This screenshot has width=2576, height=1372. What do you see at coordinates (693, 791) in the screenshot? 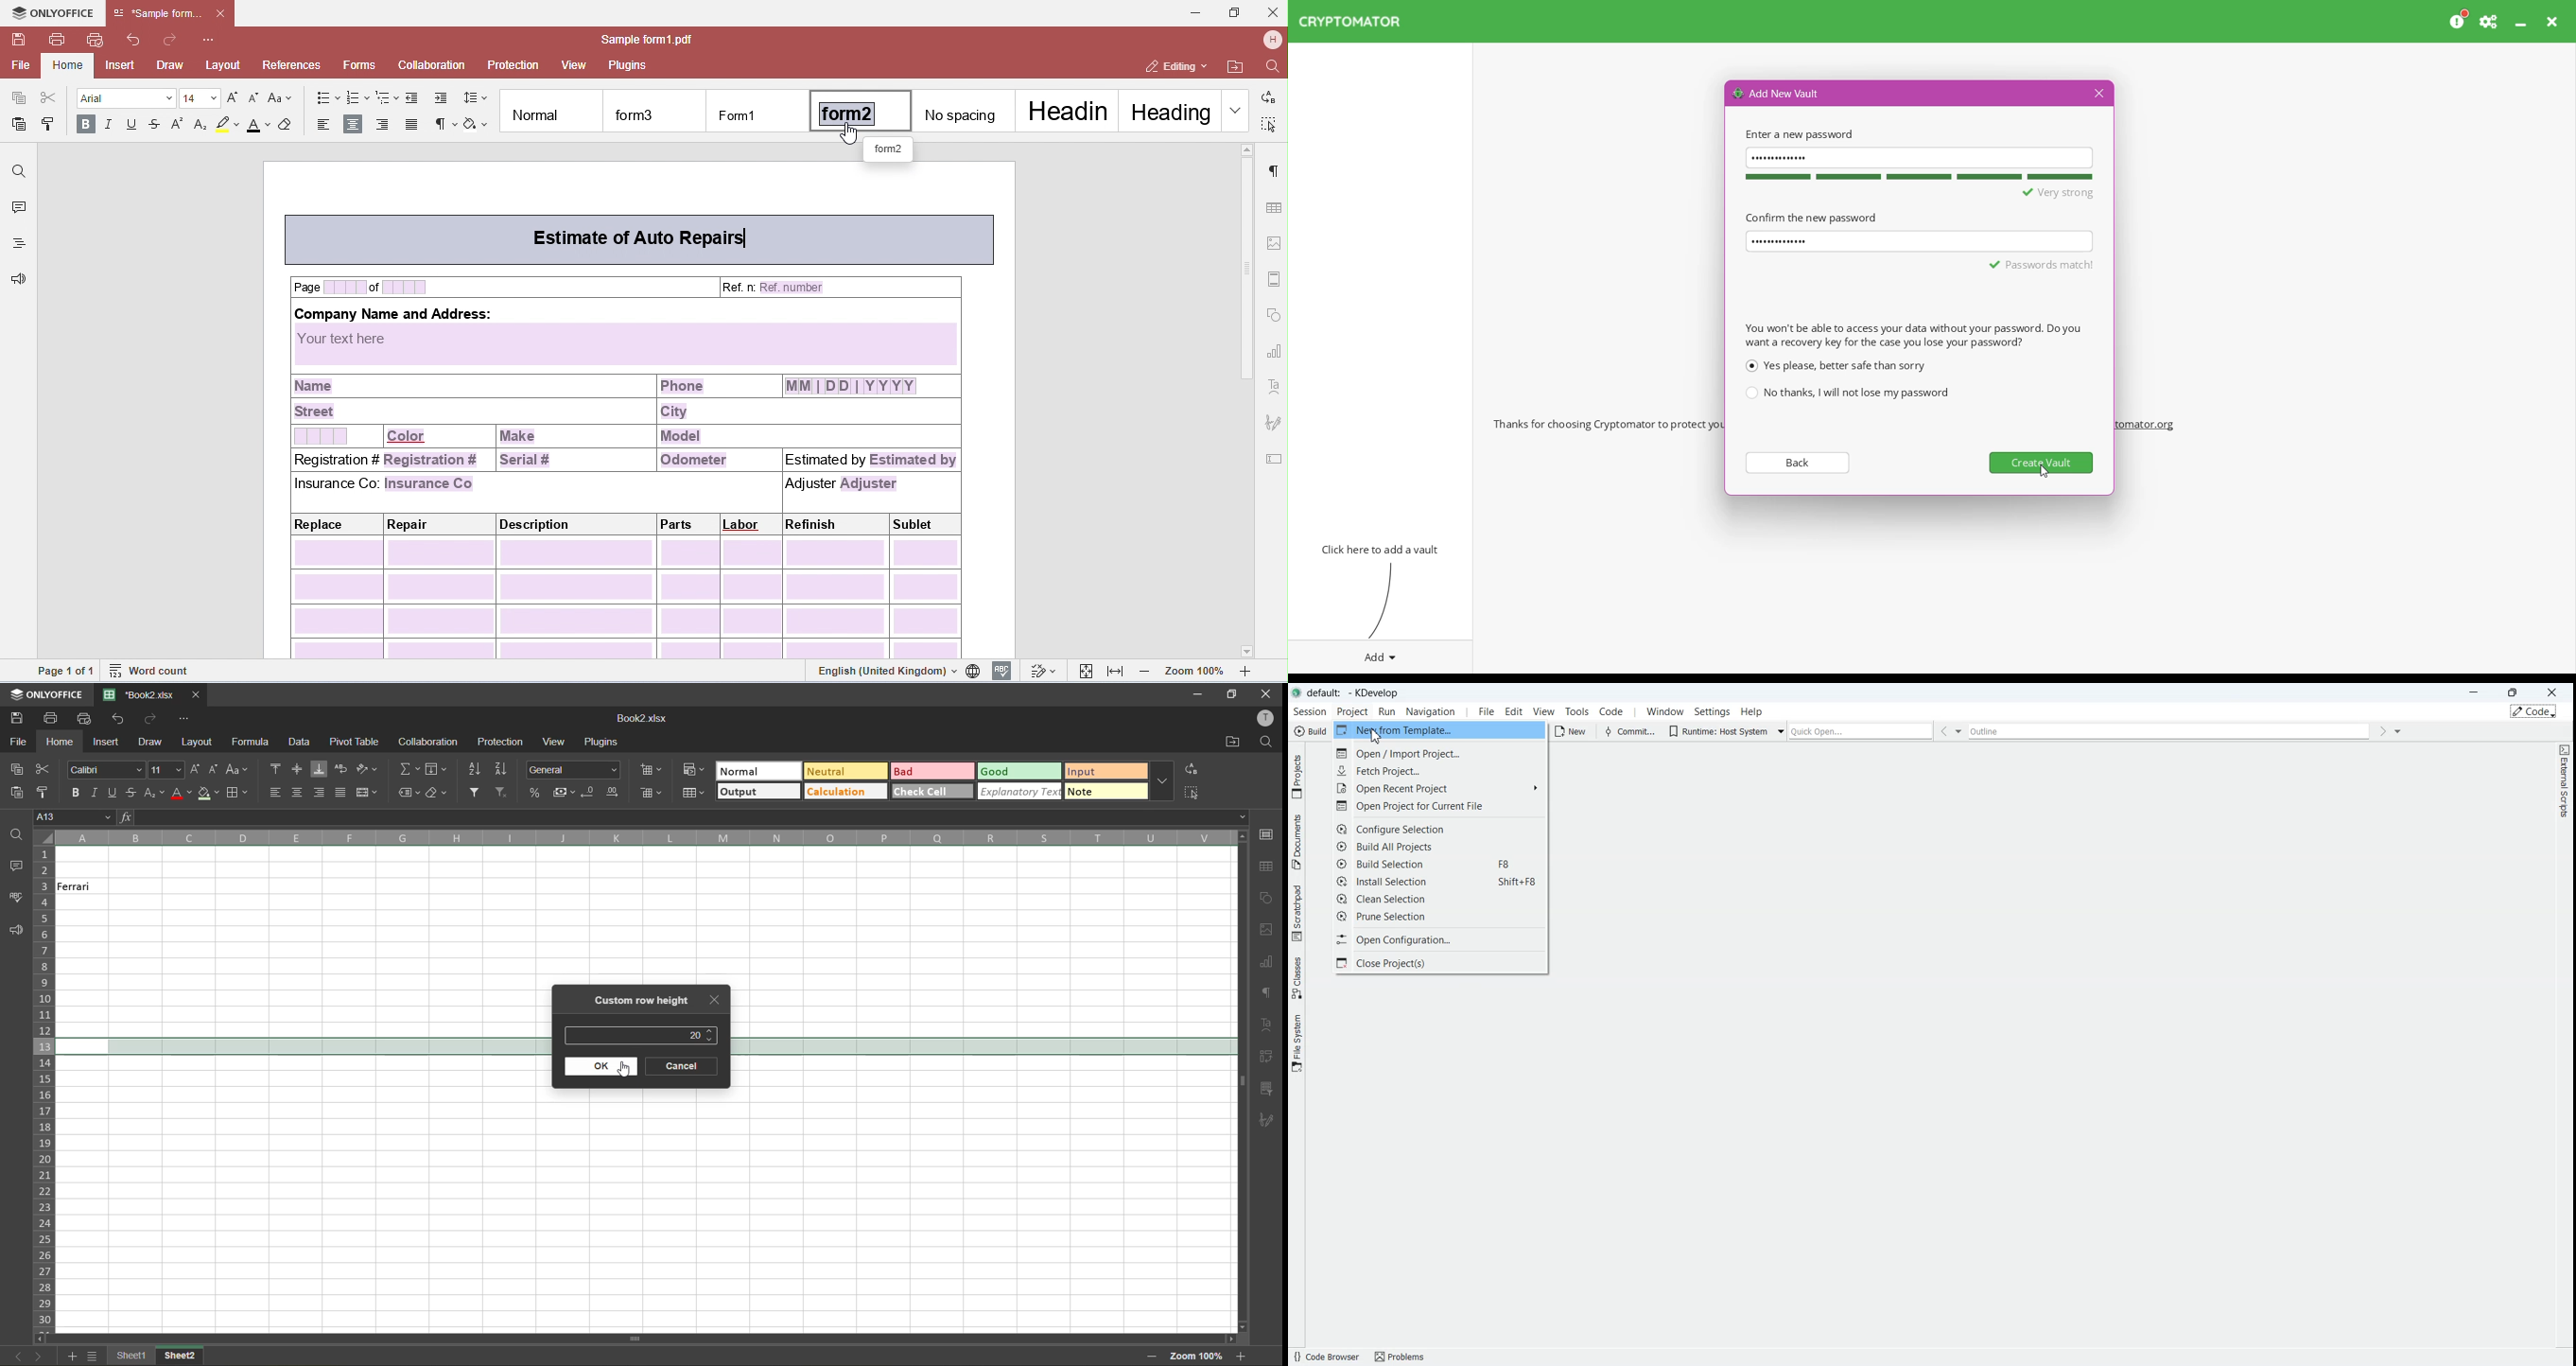
I see `format as table` at bounding box center [693, 791].